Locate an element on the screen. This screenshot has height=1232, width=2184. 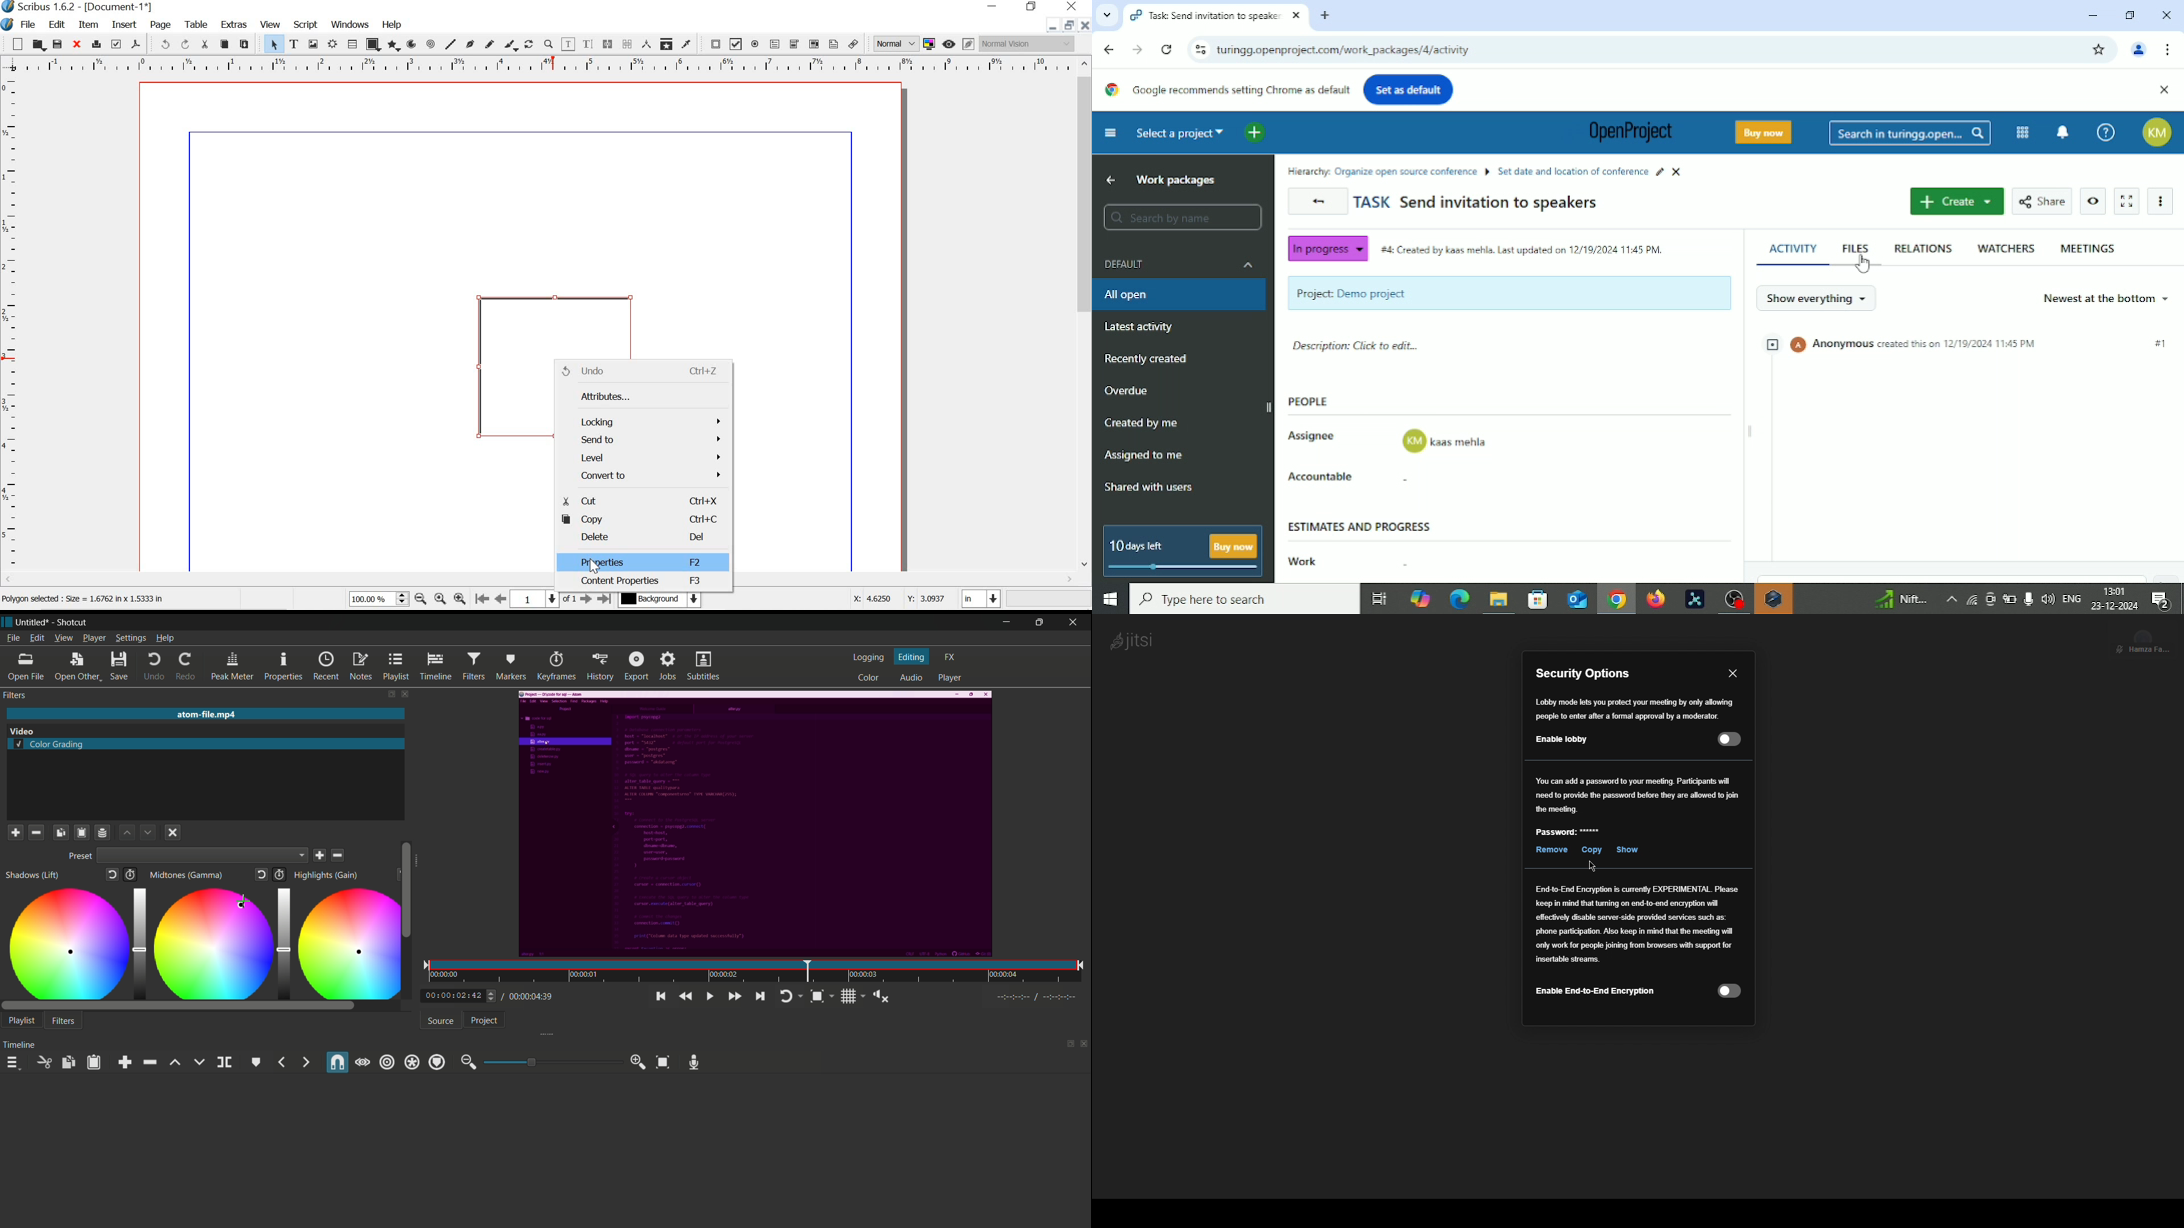
content properties is located at coordinates (640, 584).